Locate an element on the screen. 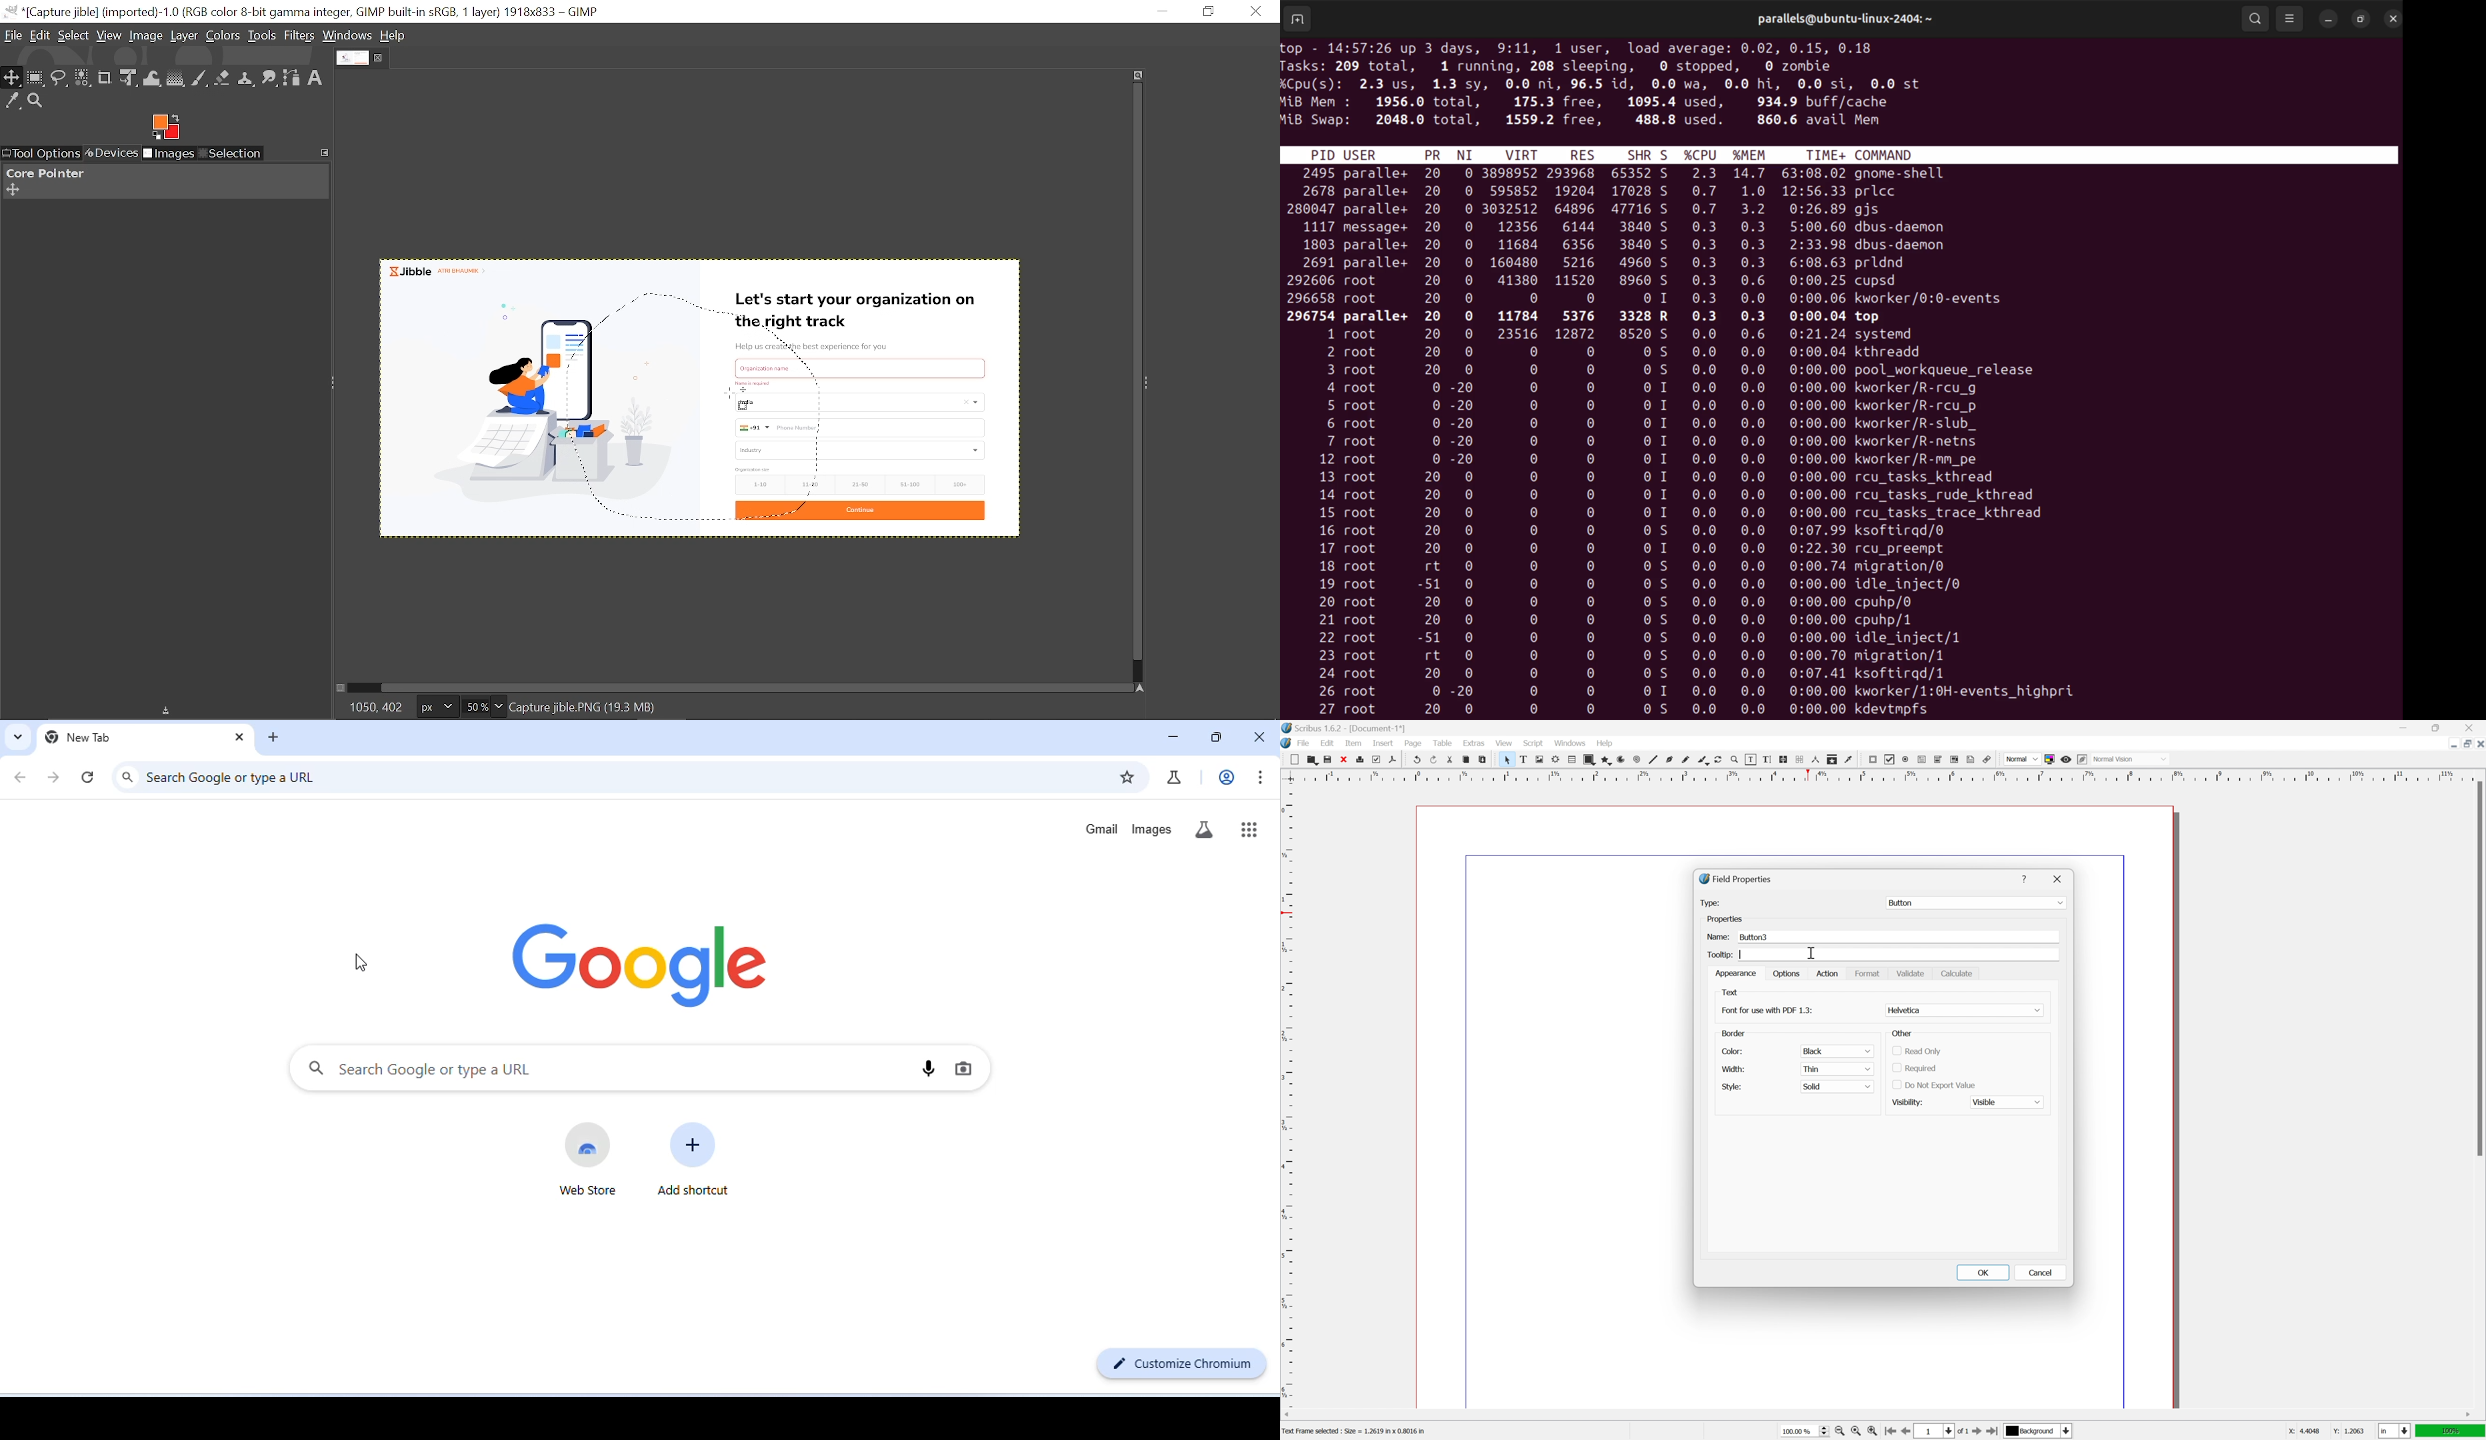 Image resolution: width=2492 pixels, height=1456 pixels. Add is located at coordinates (12, 190).